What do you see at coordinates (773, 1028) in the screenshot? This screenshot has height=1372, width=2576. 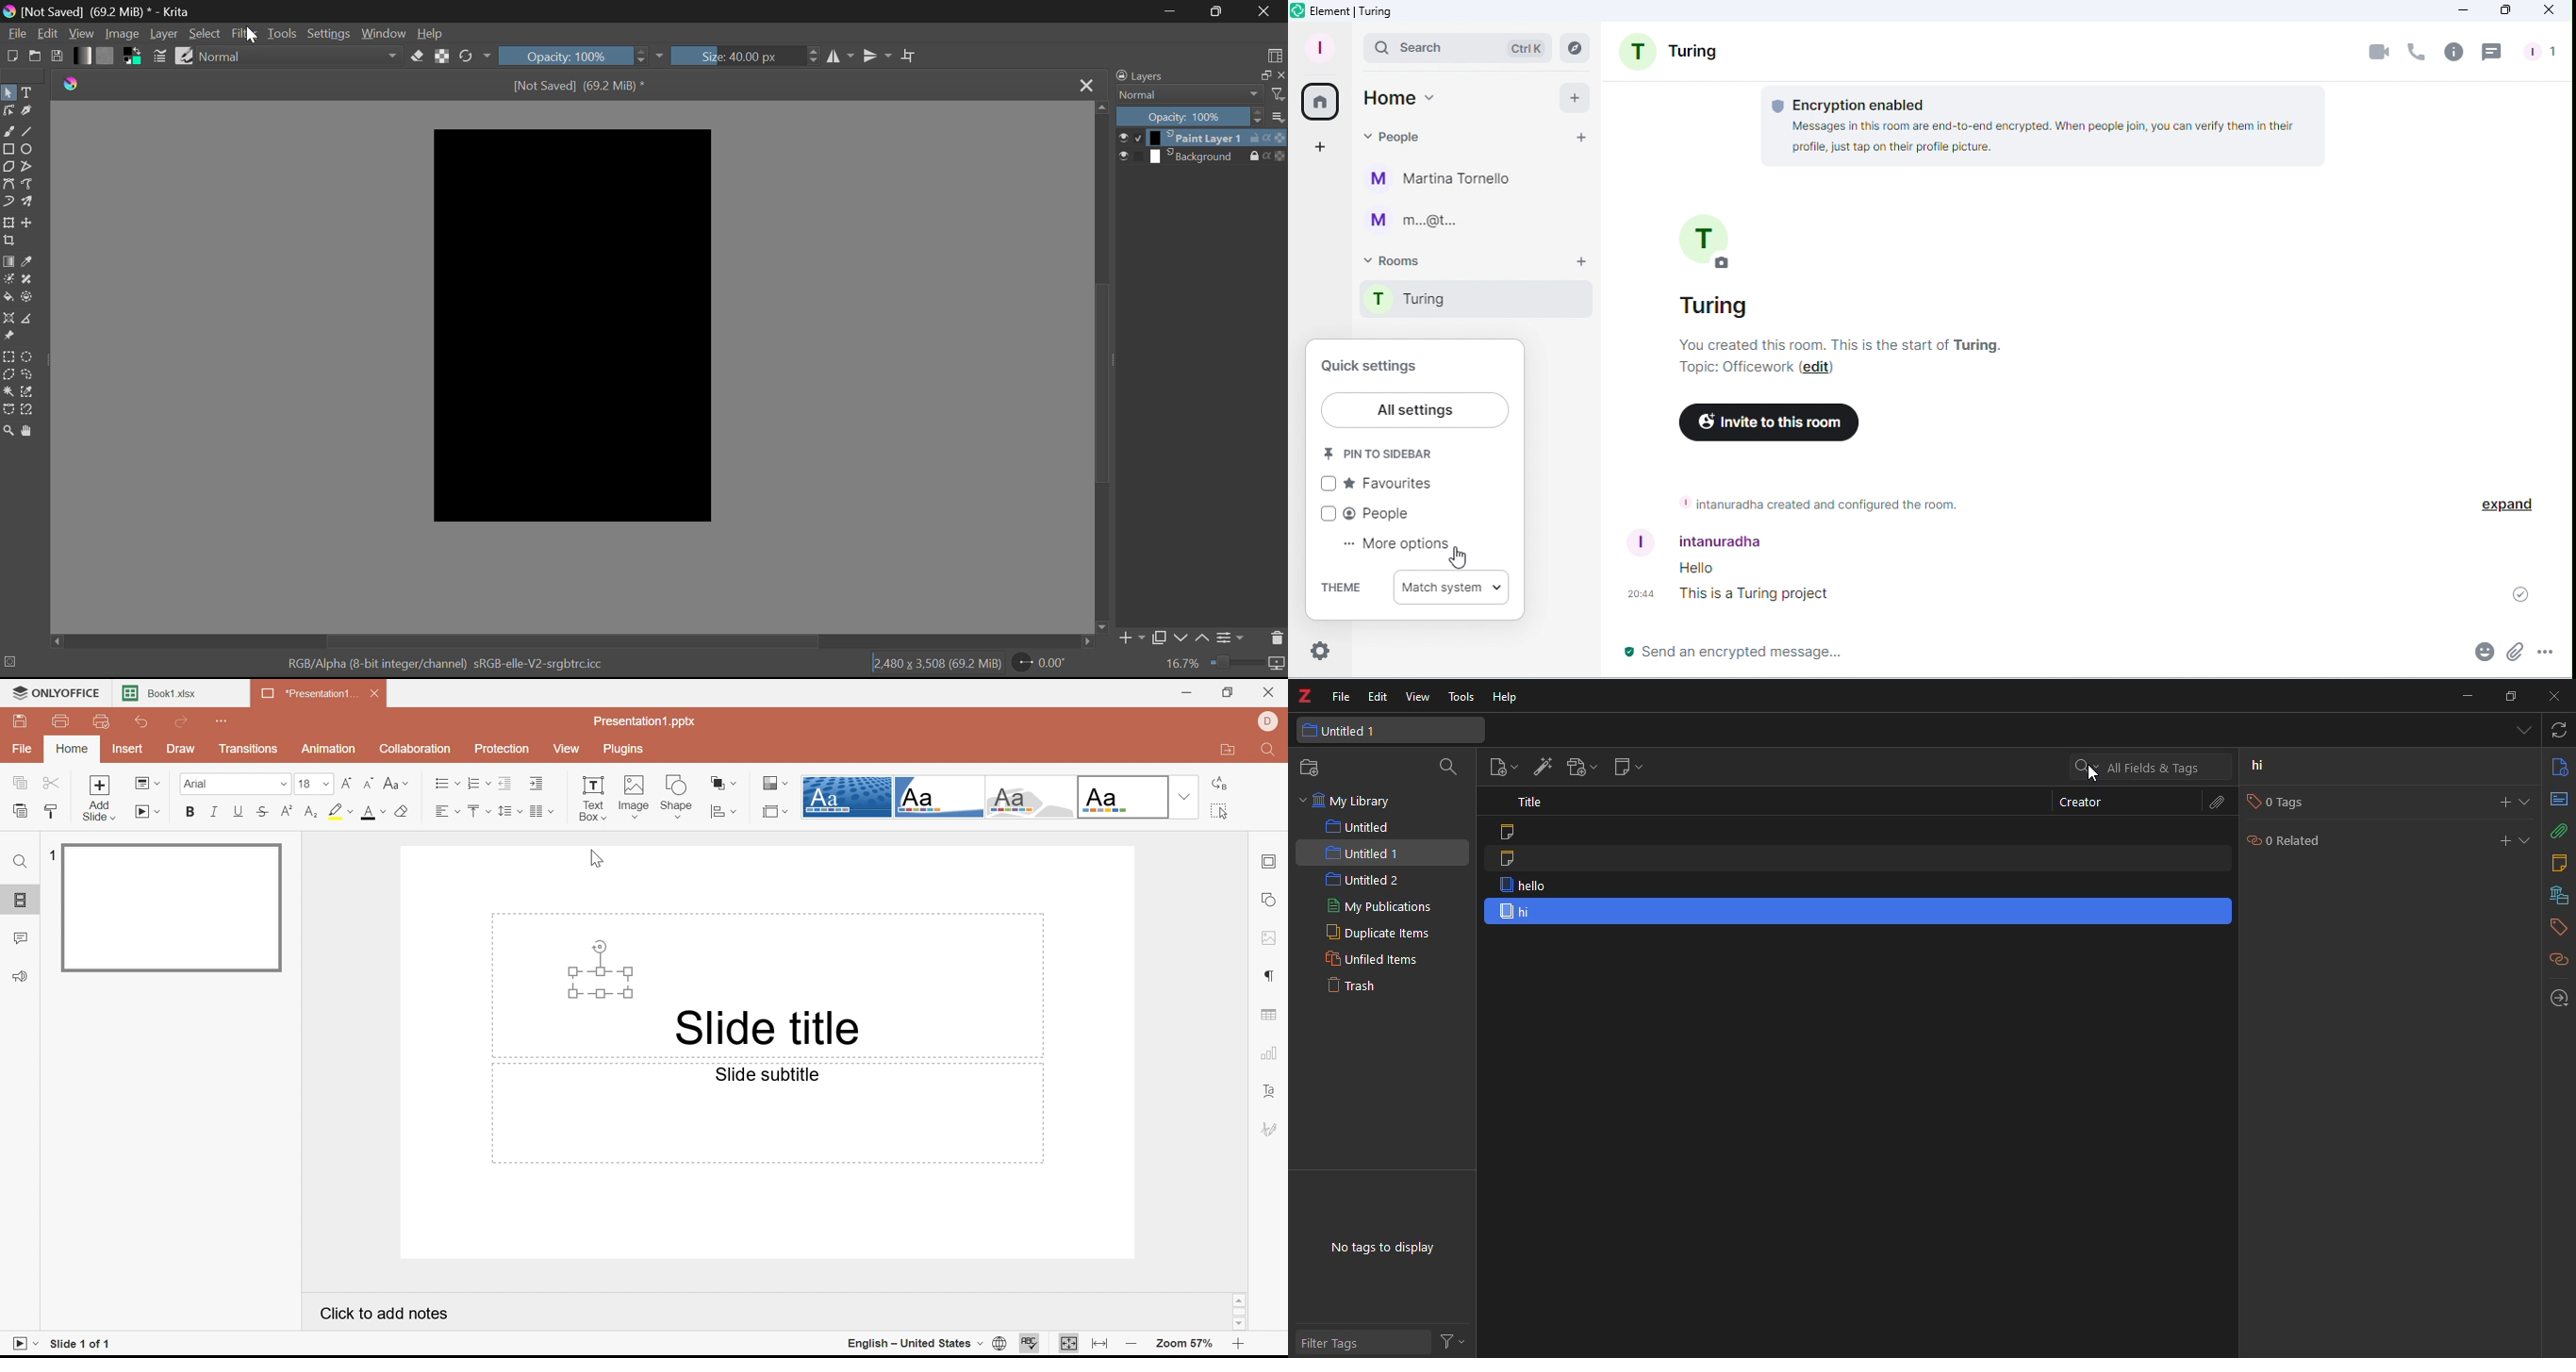 I see `Slide title` at bounding box center [773, 1028].